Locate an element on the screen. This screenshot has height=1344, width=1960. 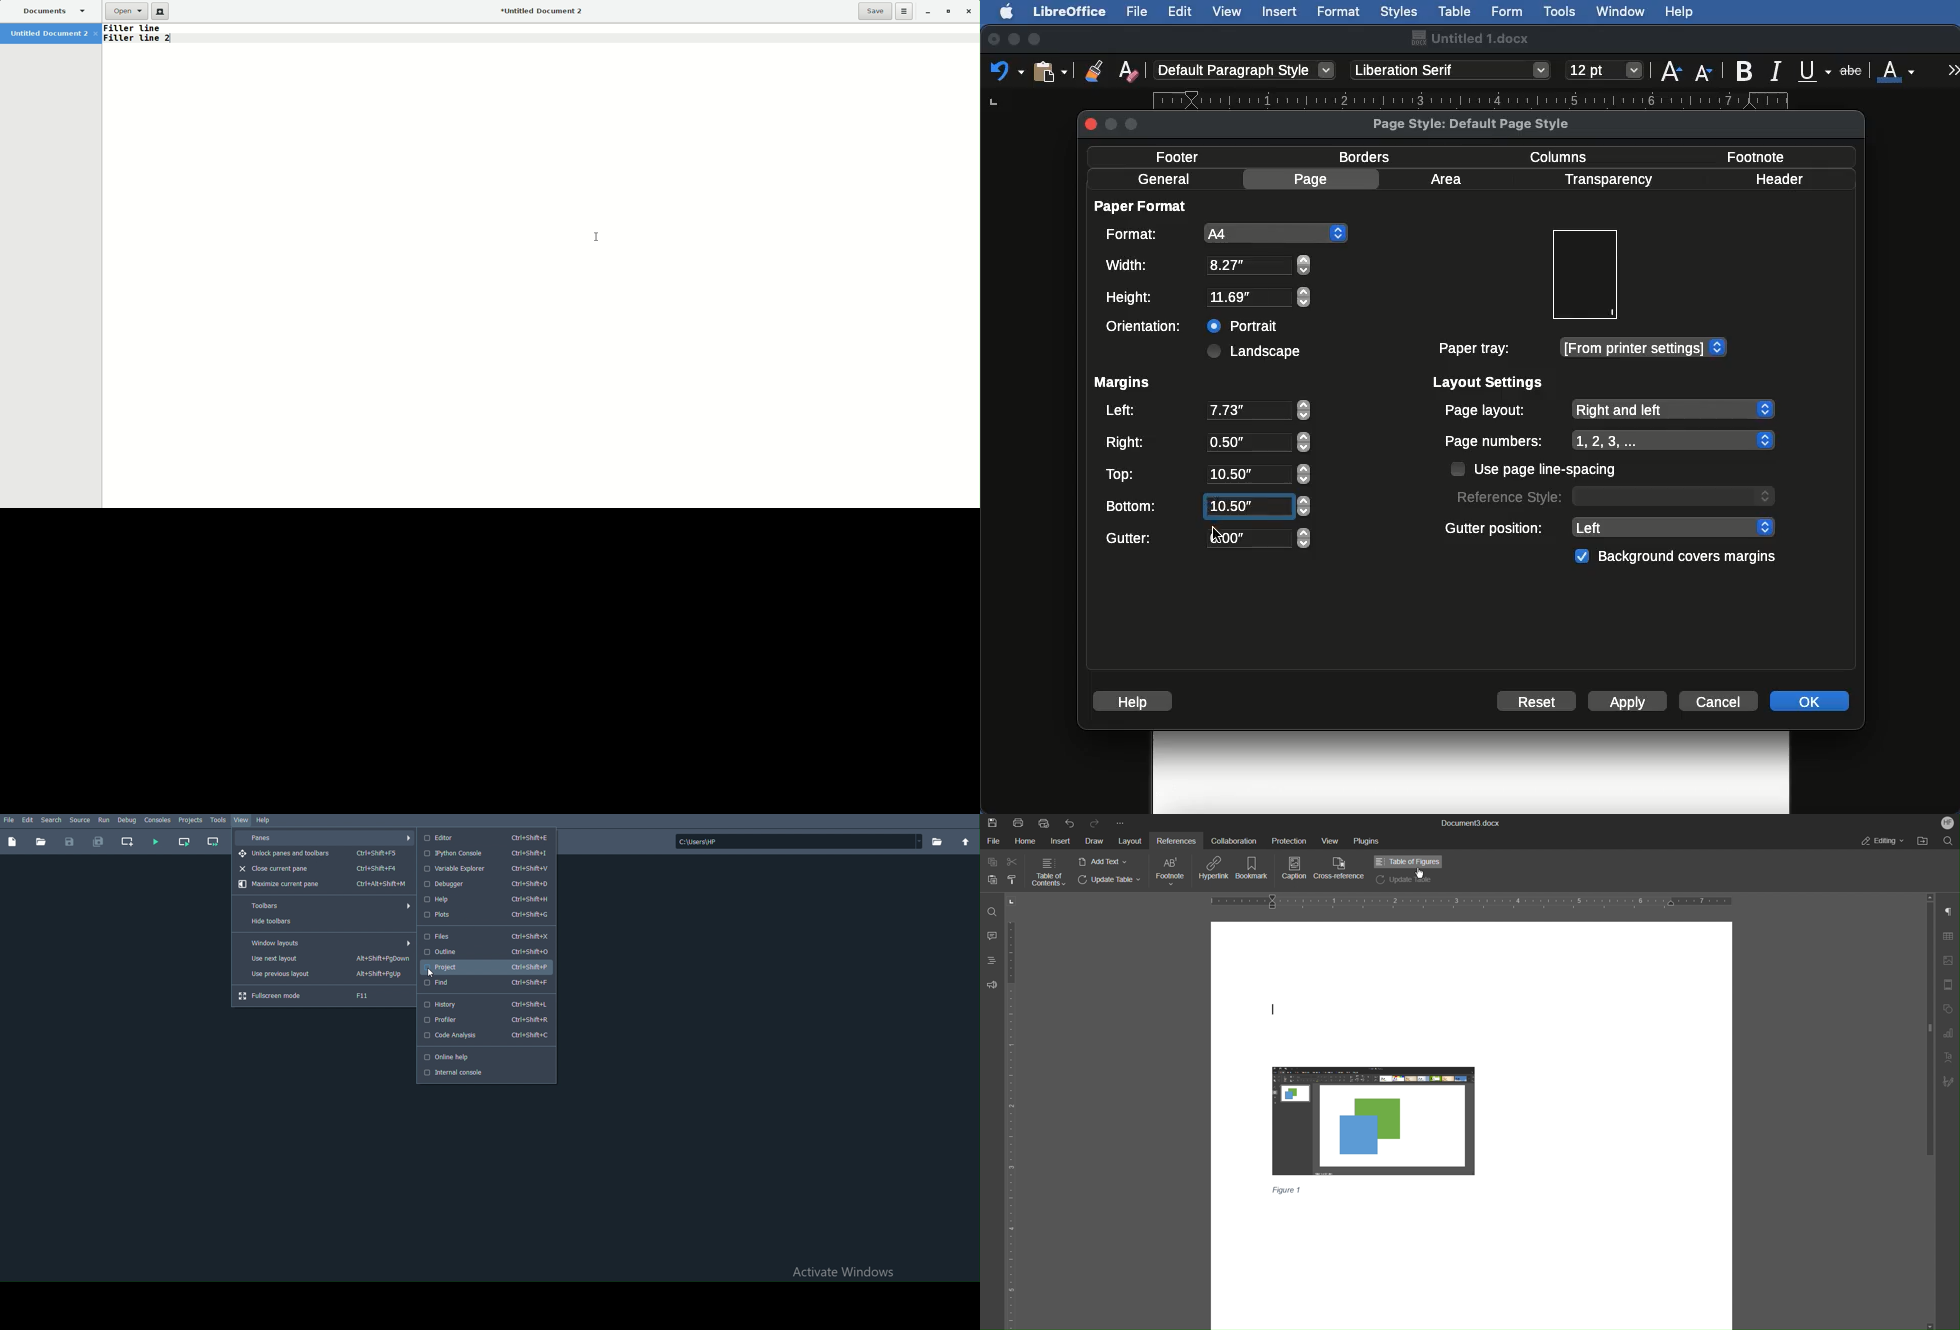
Help is located at coordinates (1136, 701).